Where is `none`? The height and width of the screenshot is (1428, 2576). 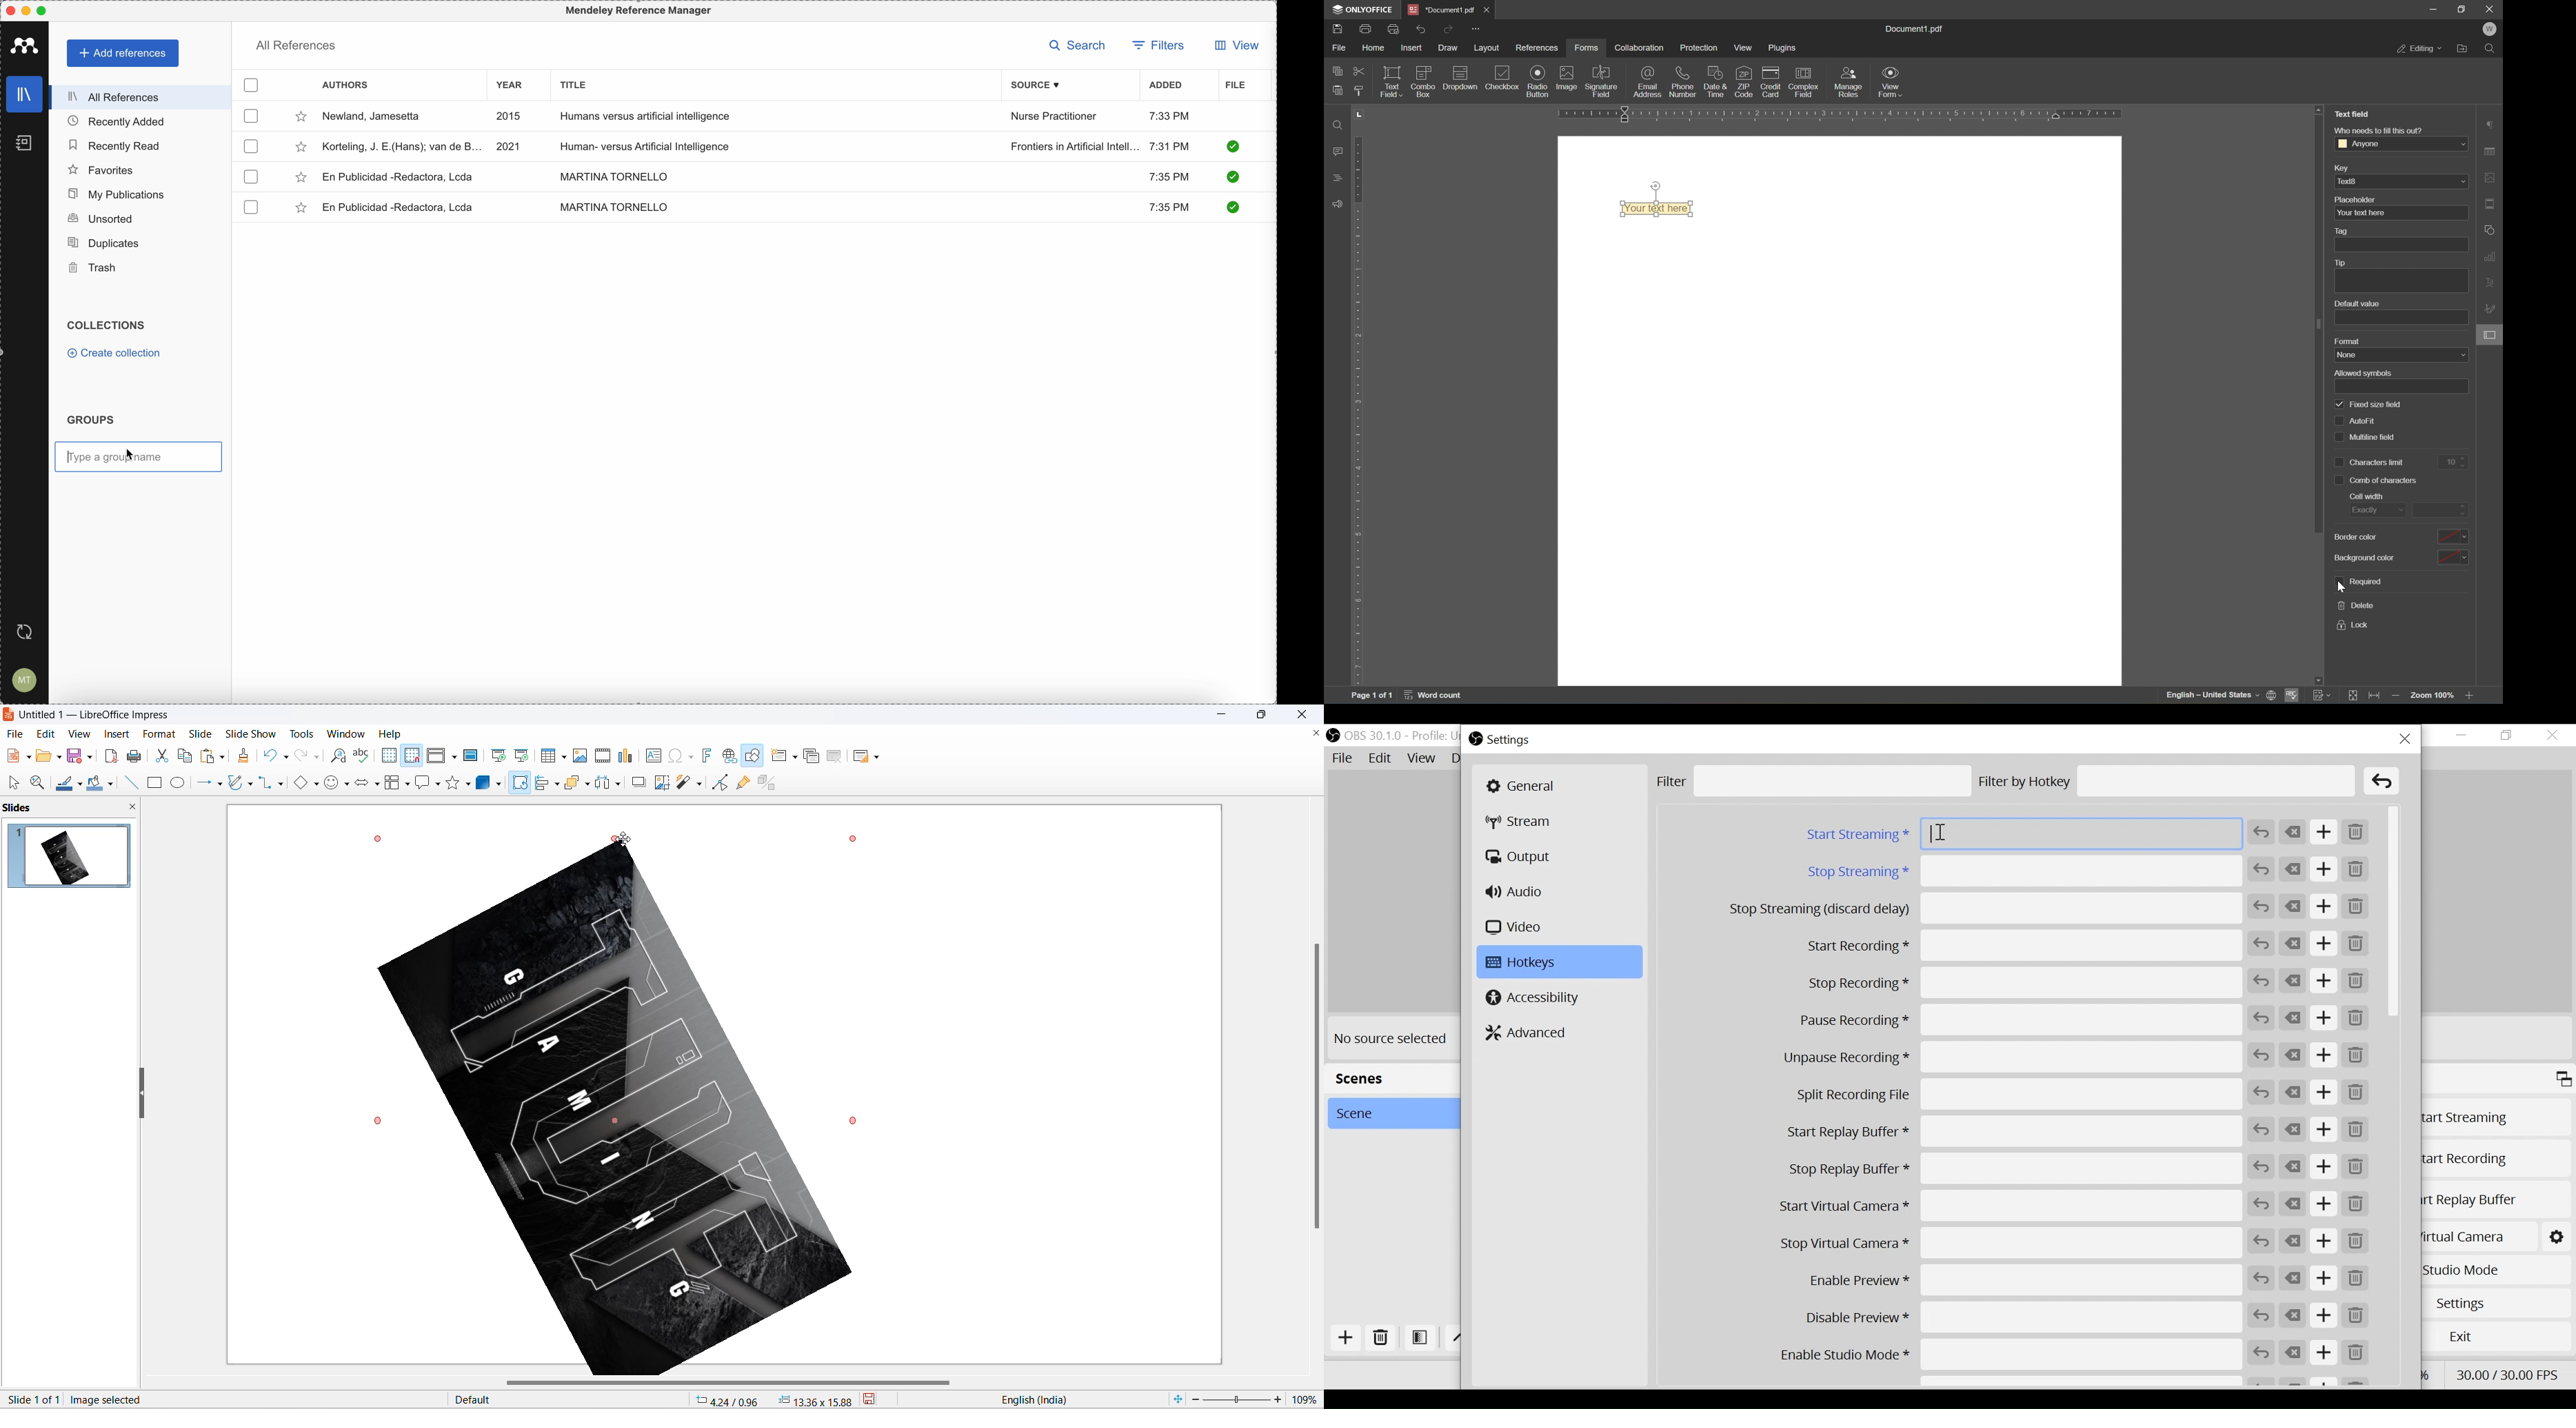
none is located at coordinates (2398, 355).